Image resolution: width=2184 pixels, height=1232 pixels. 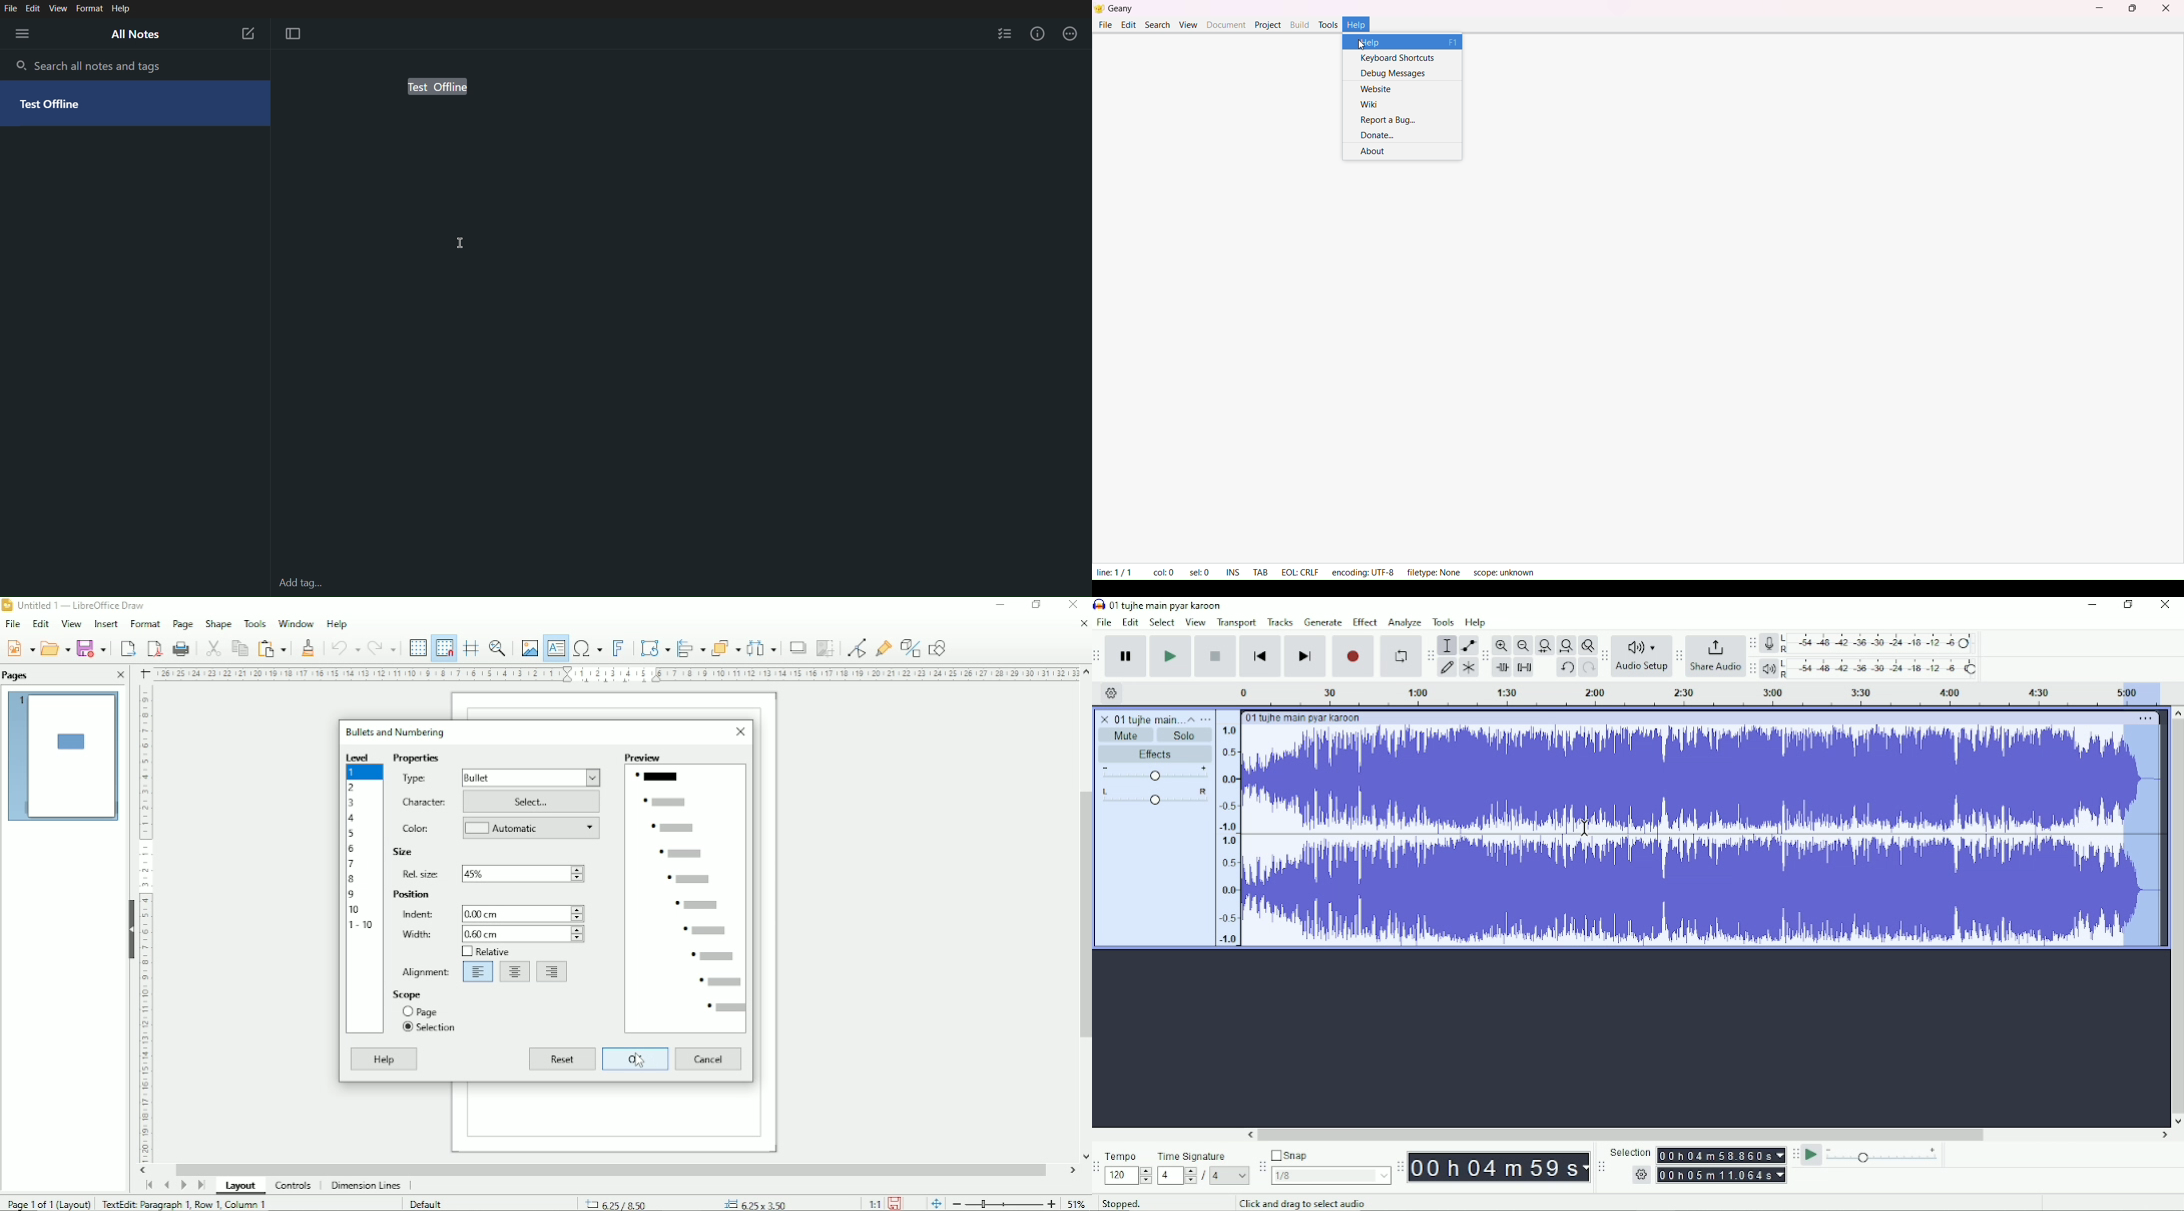 I want to click on Horizontal scale, so click(x=145, y=926).